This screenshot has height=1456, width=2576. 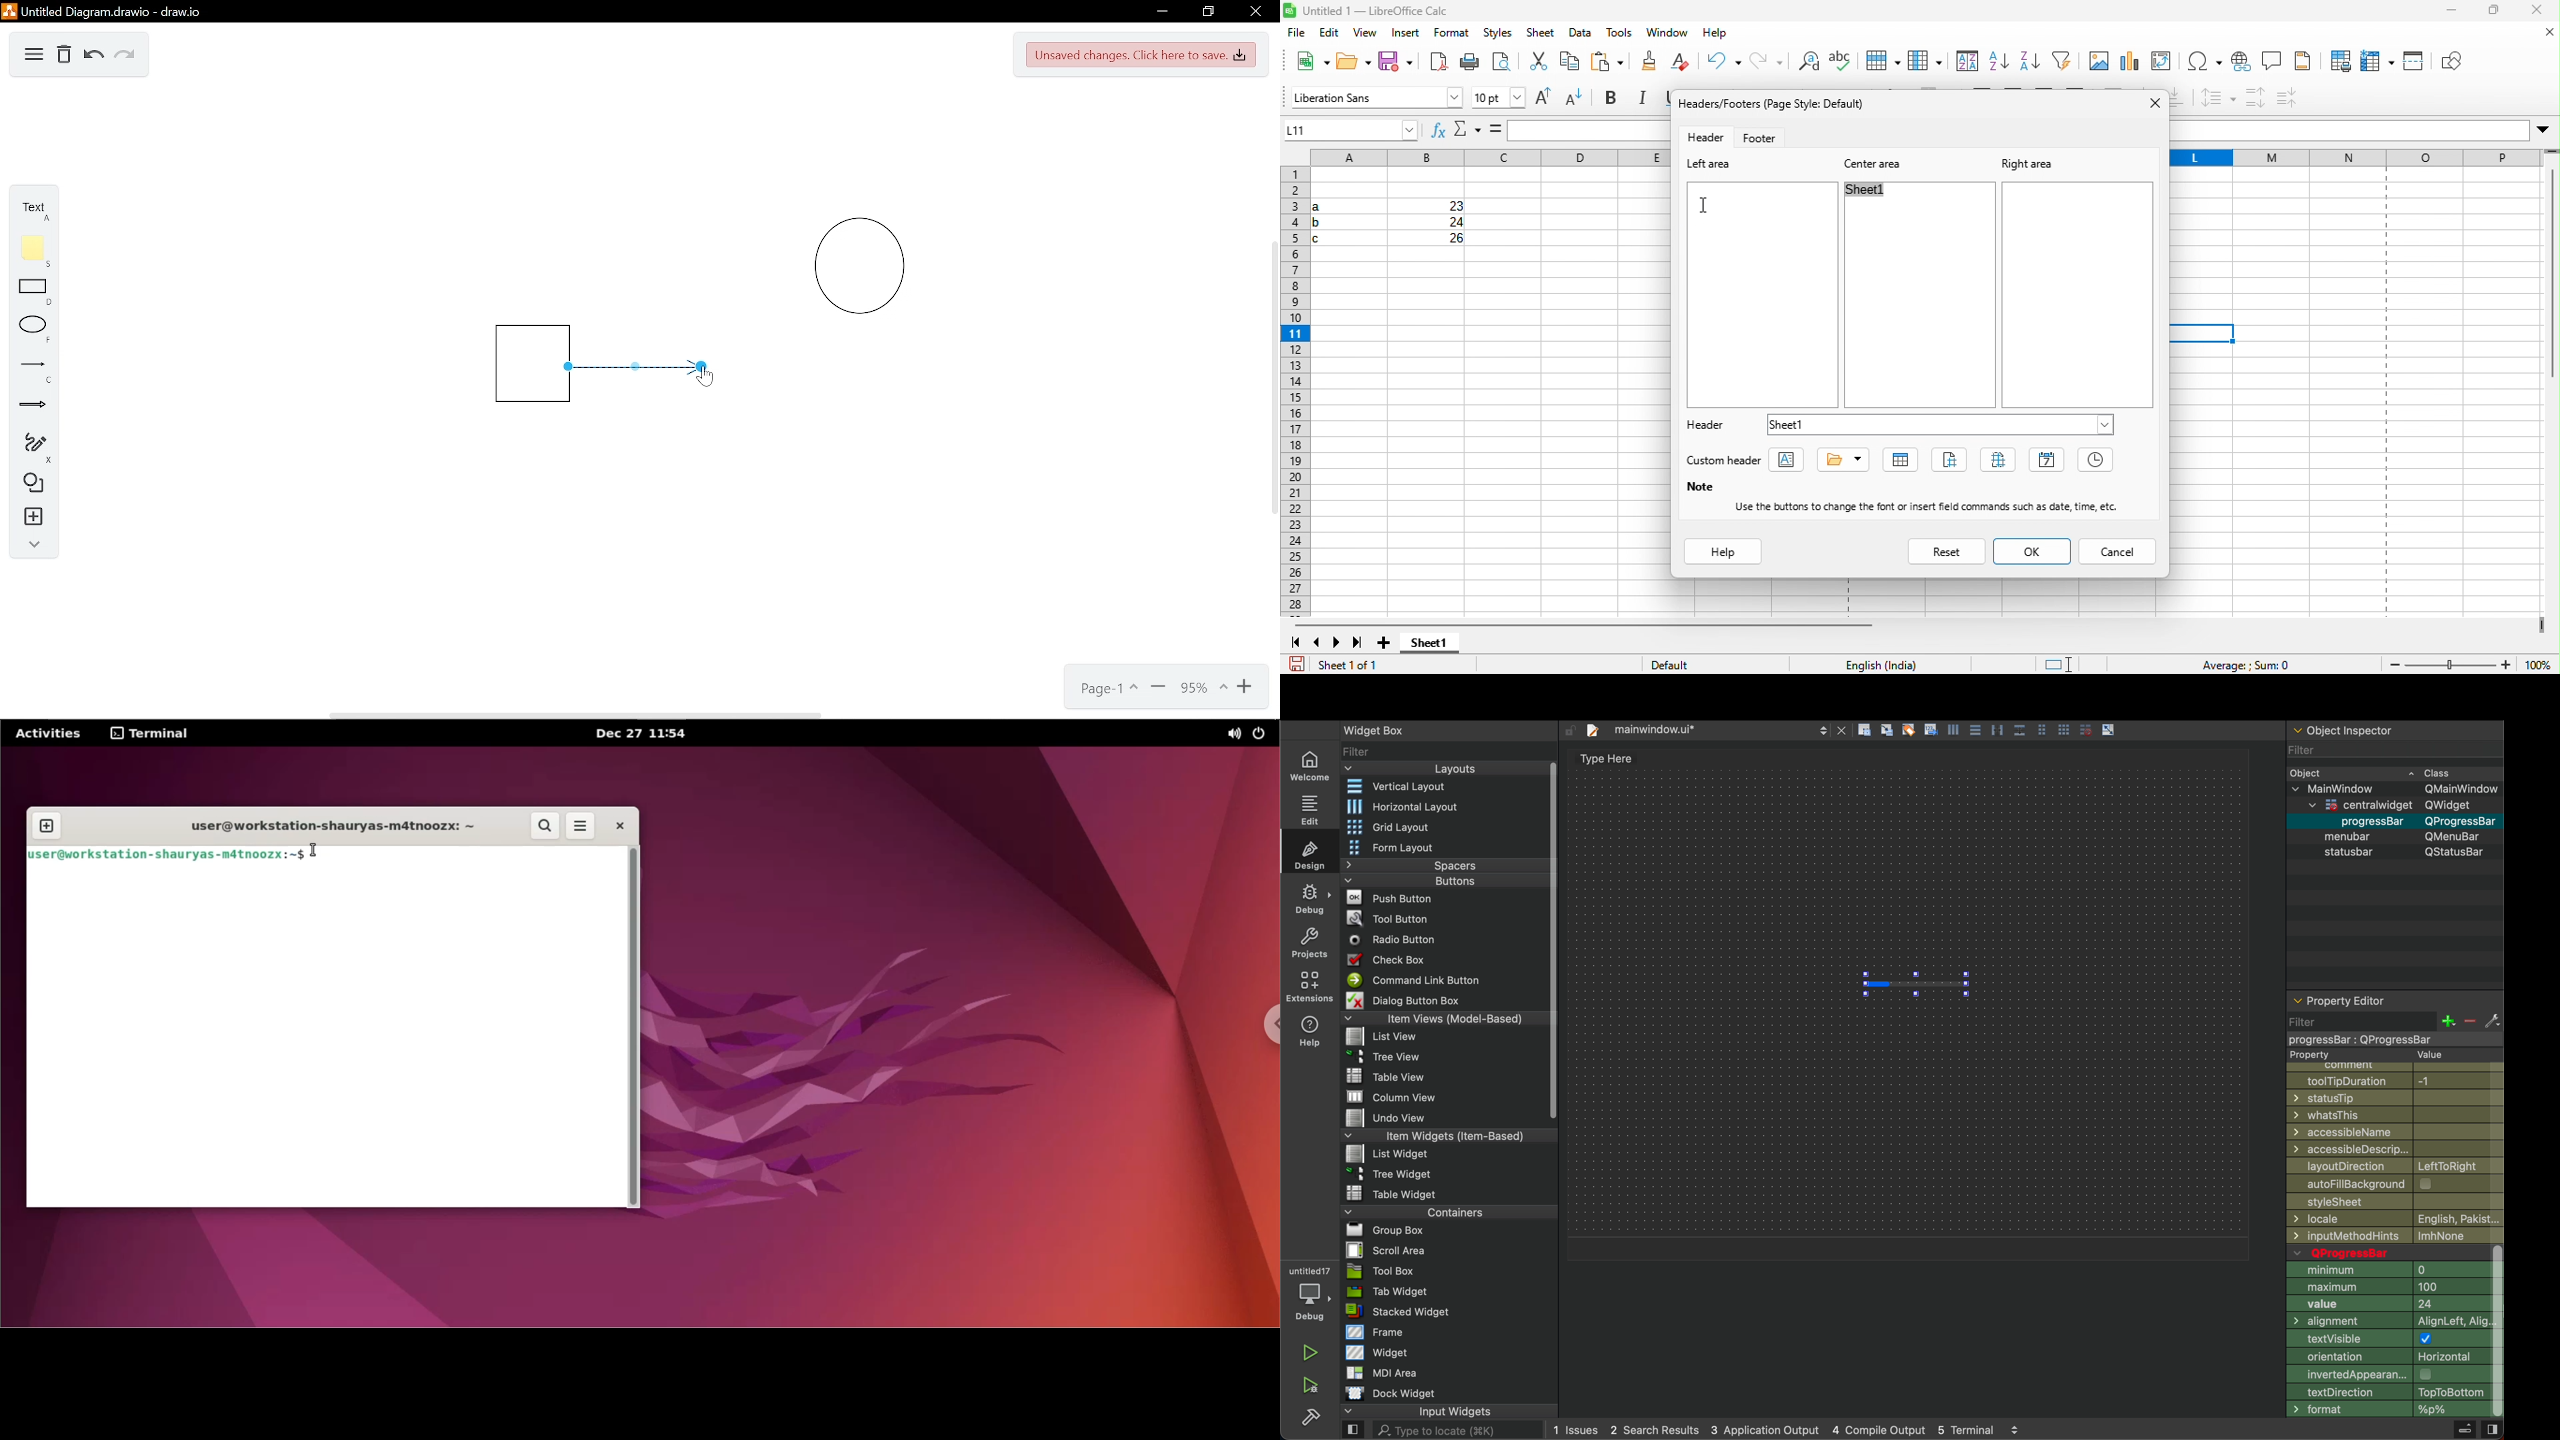 I want to click on qprogress bar, so click(x=2387, y=1252).